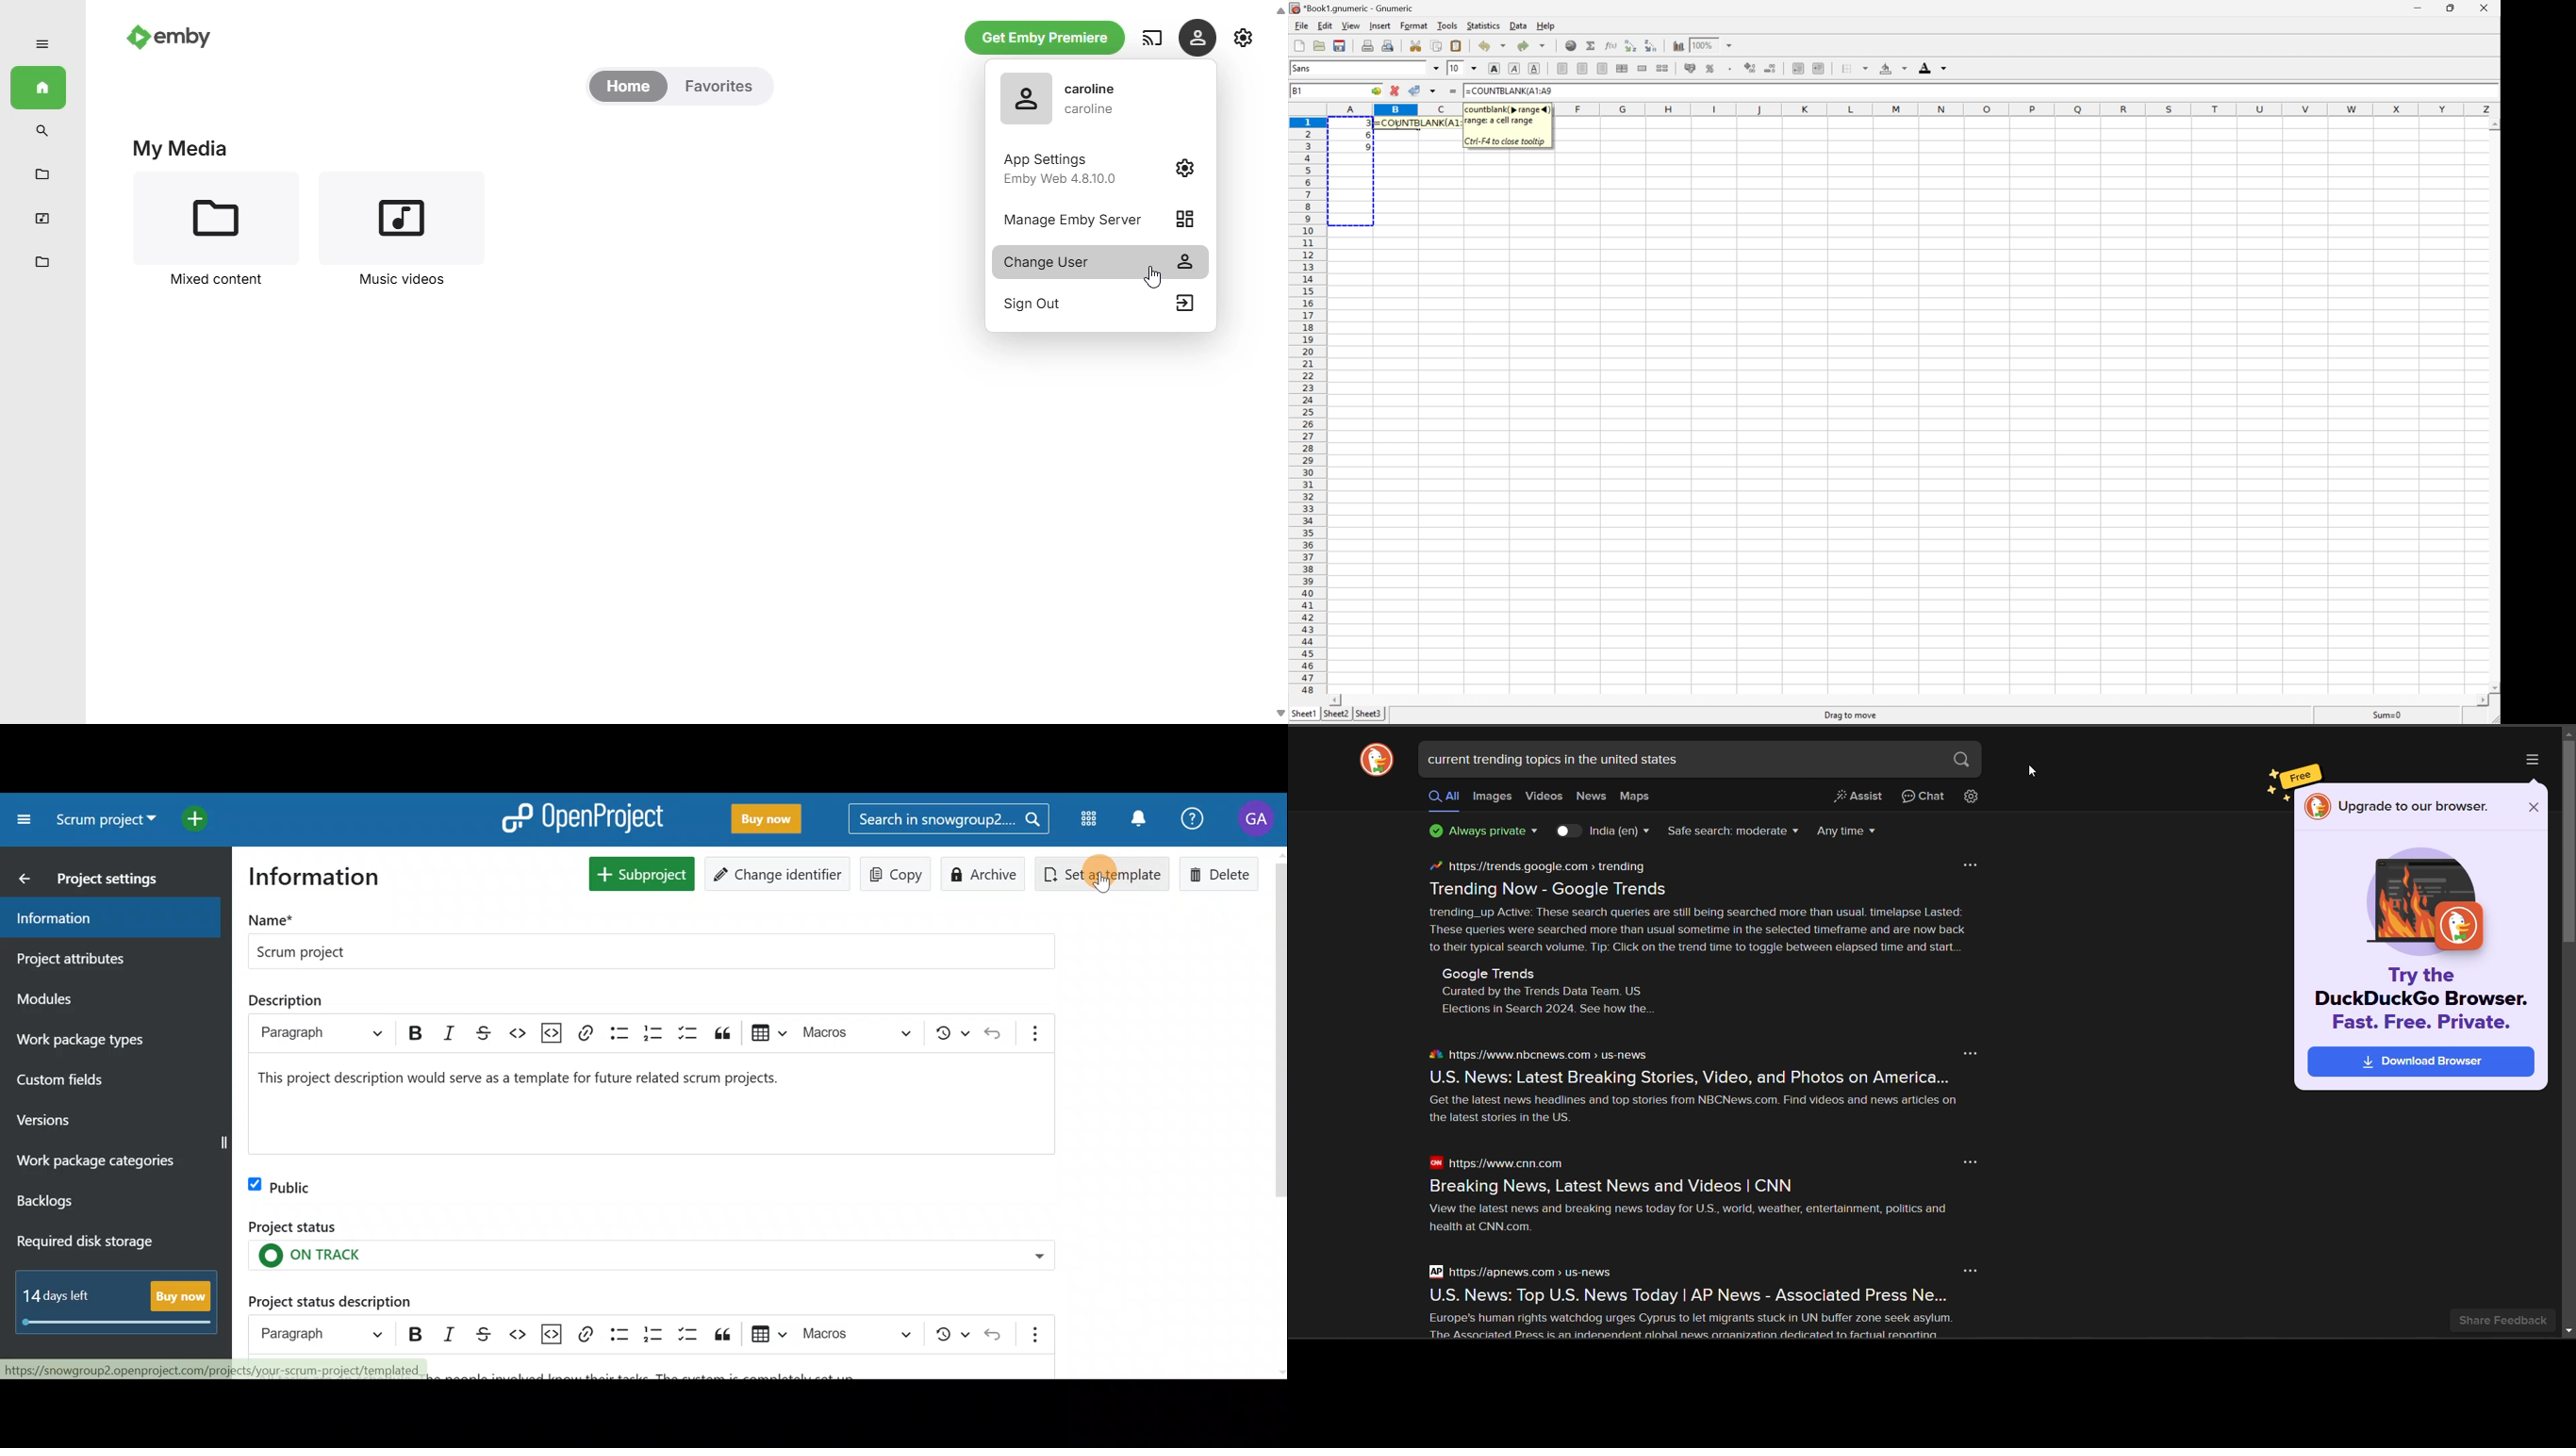 This screenshot has height=1456, width=2576. I want to click on Archive, so click(990, 871).